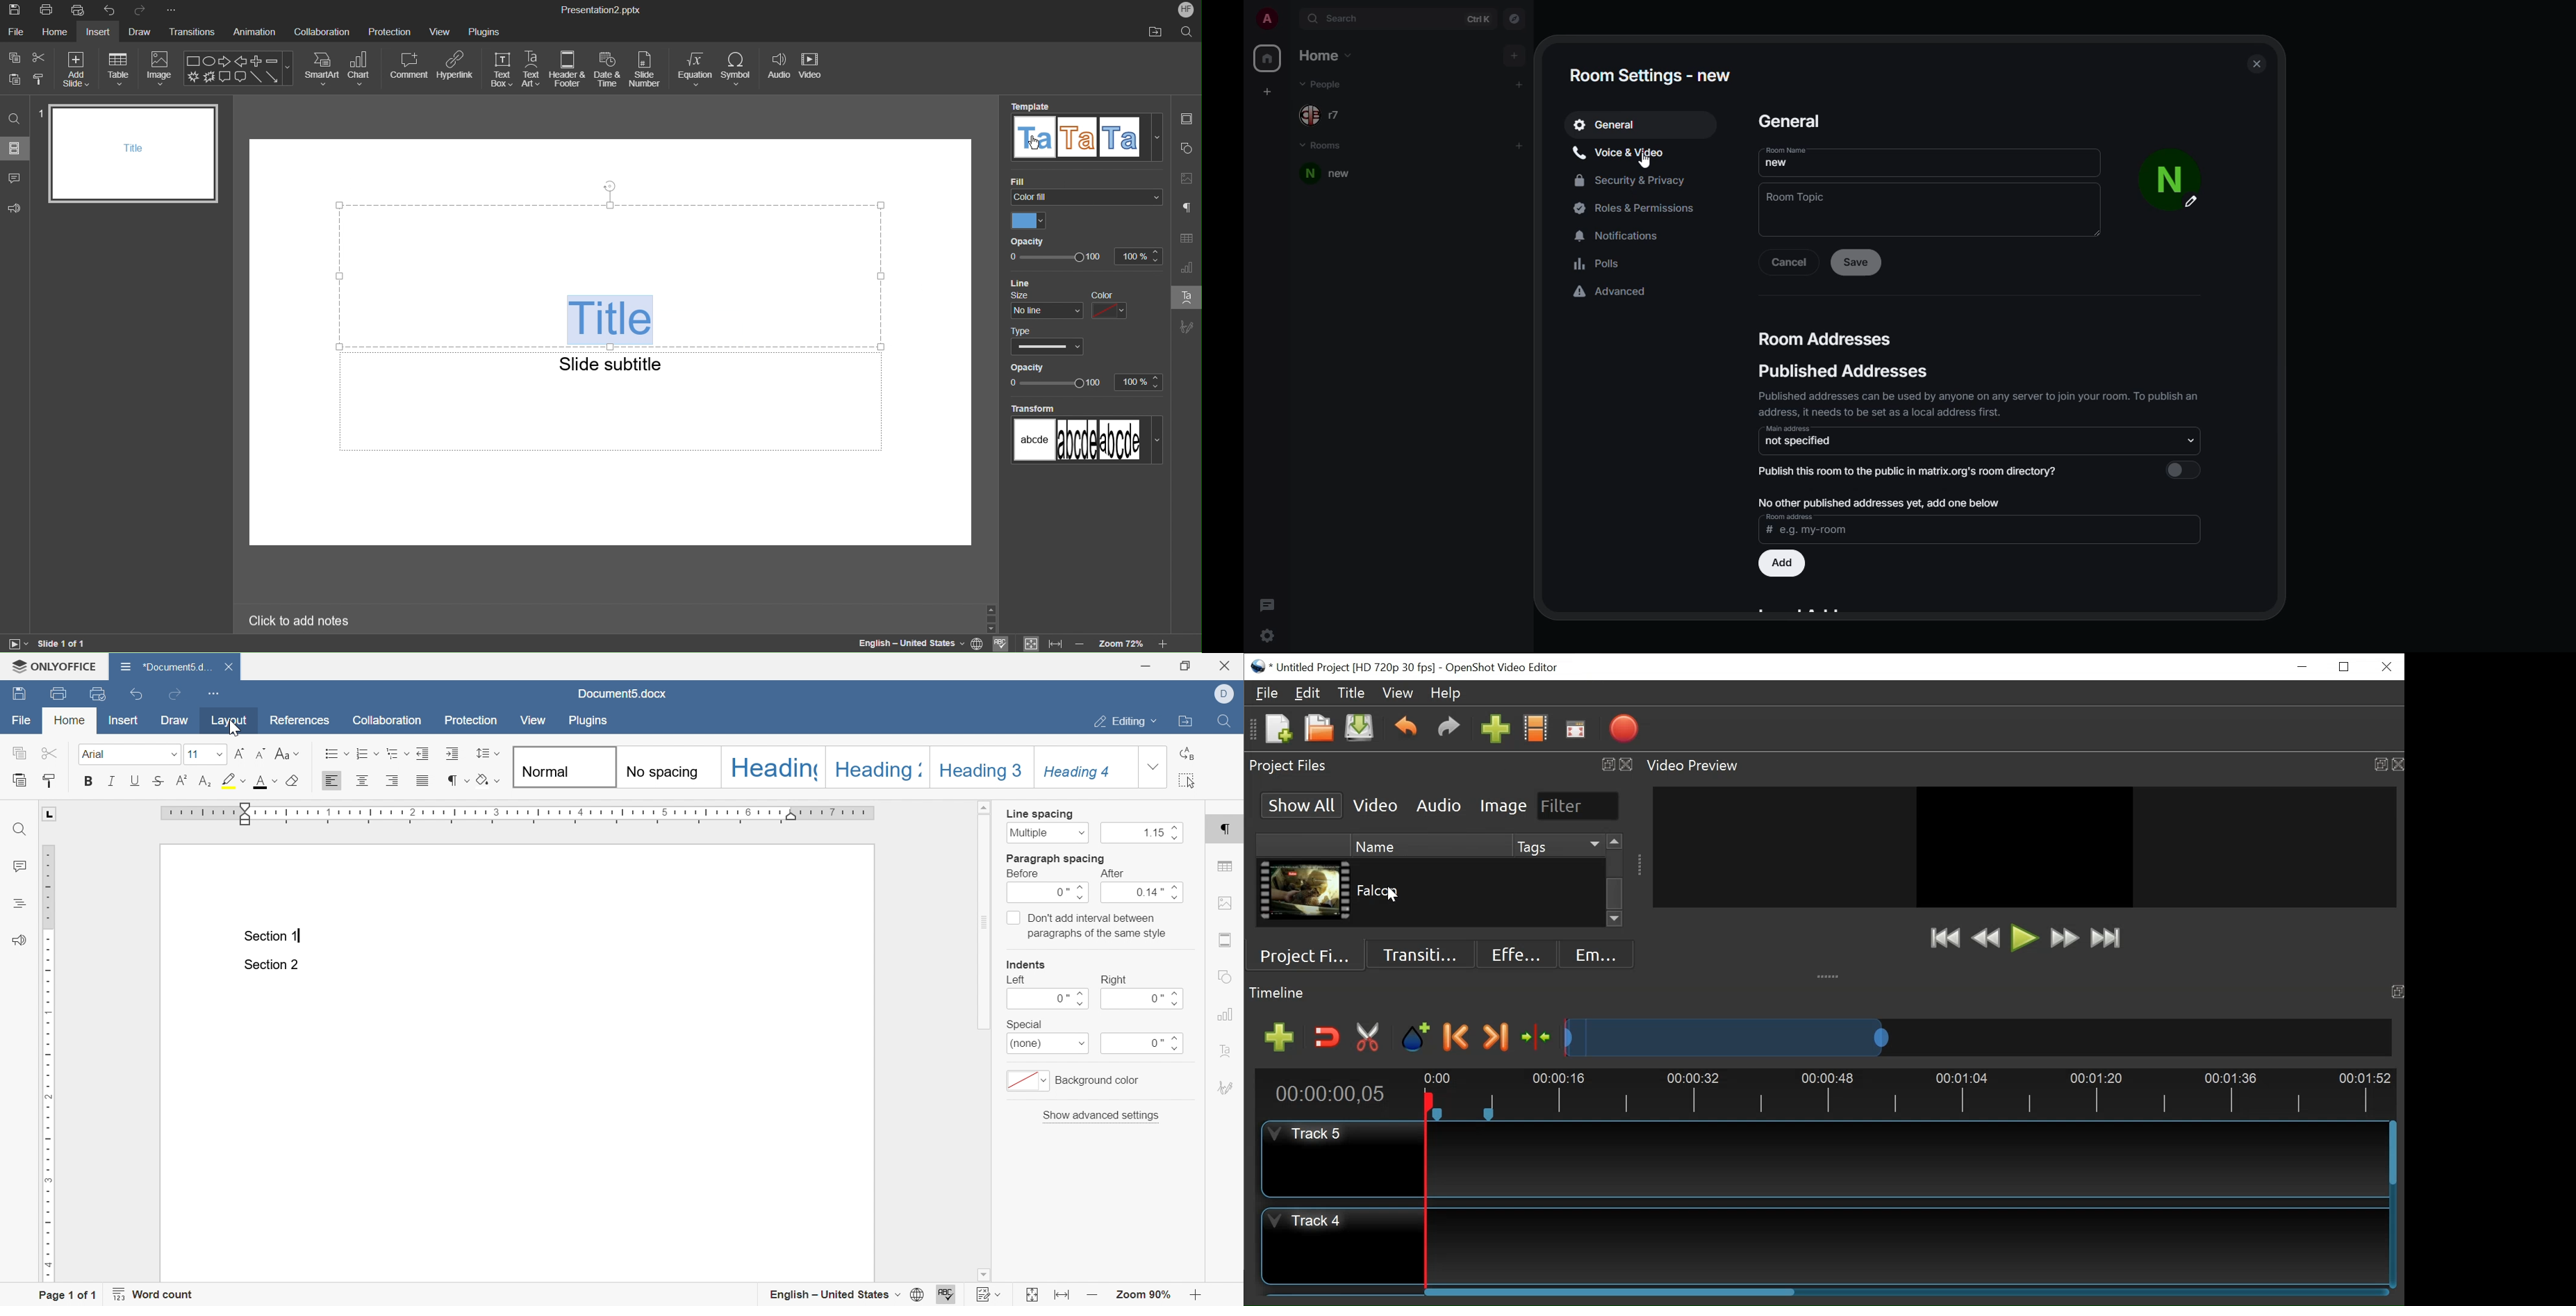 This screenshot has height=1316, width=2576. What do you see at coordinates (609, 70) in the screenshot?
I see `Date and Time` at bounding box center [609, 70].